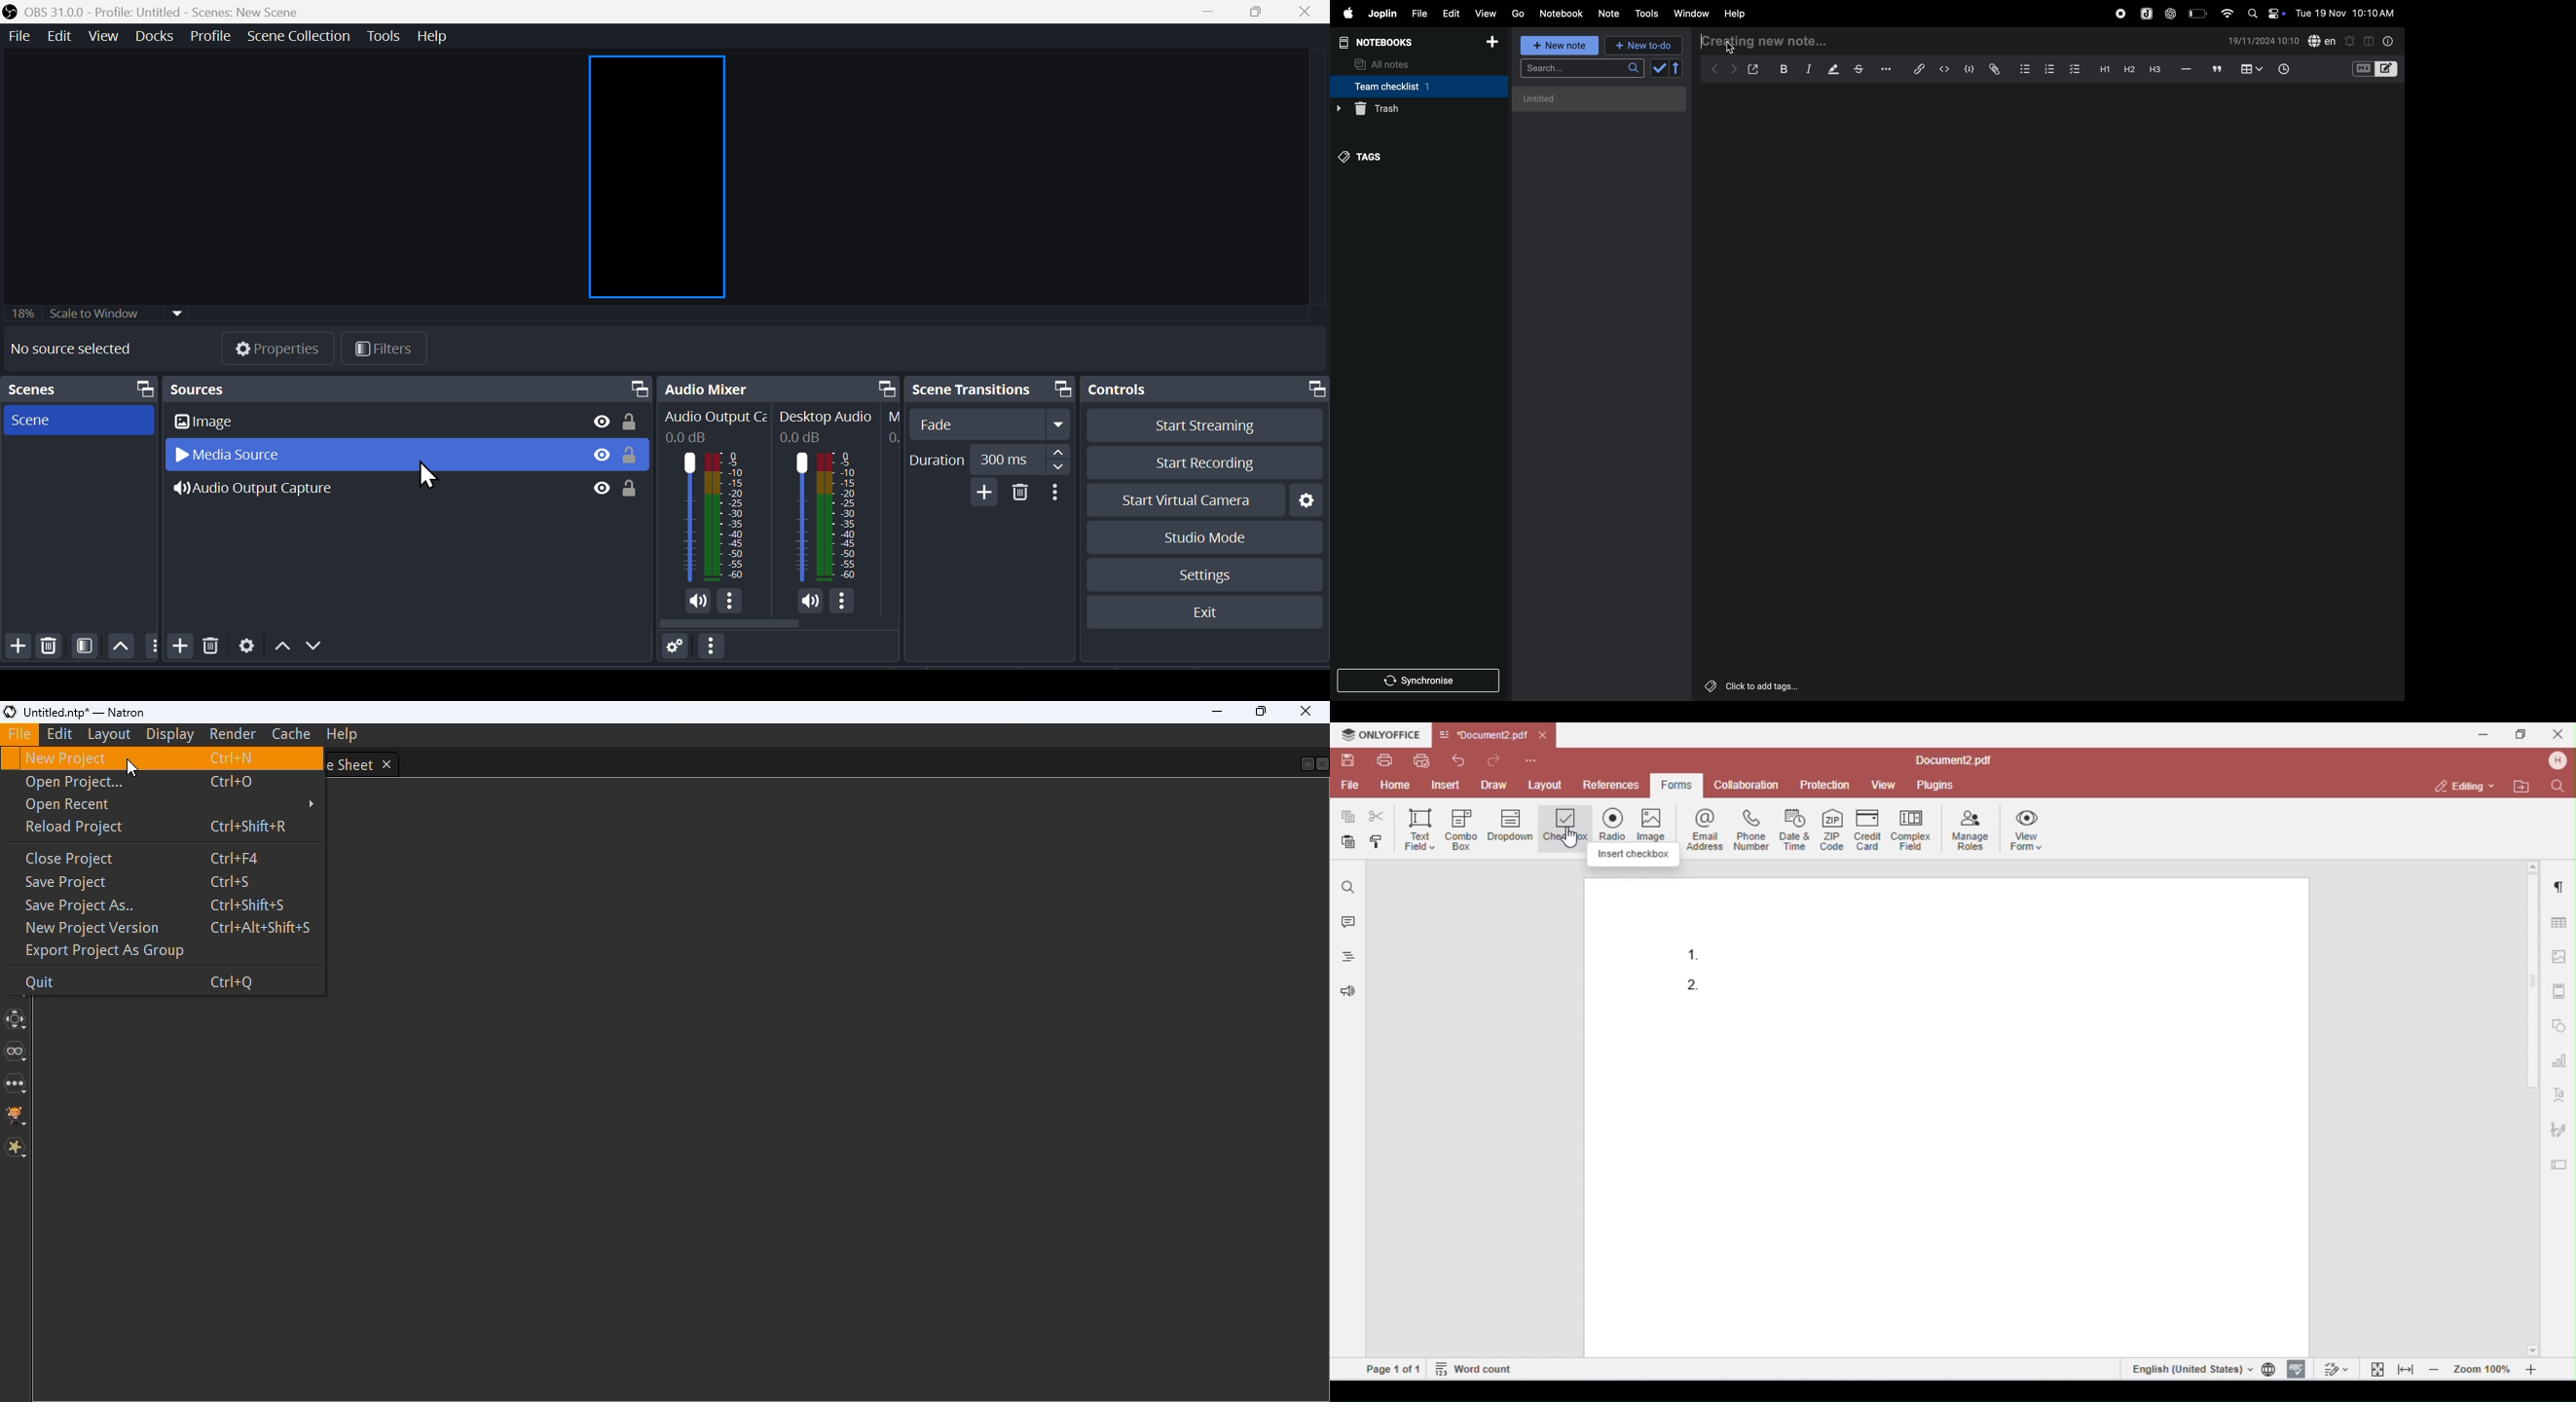  I want to click on Image, so click(232, 423).